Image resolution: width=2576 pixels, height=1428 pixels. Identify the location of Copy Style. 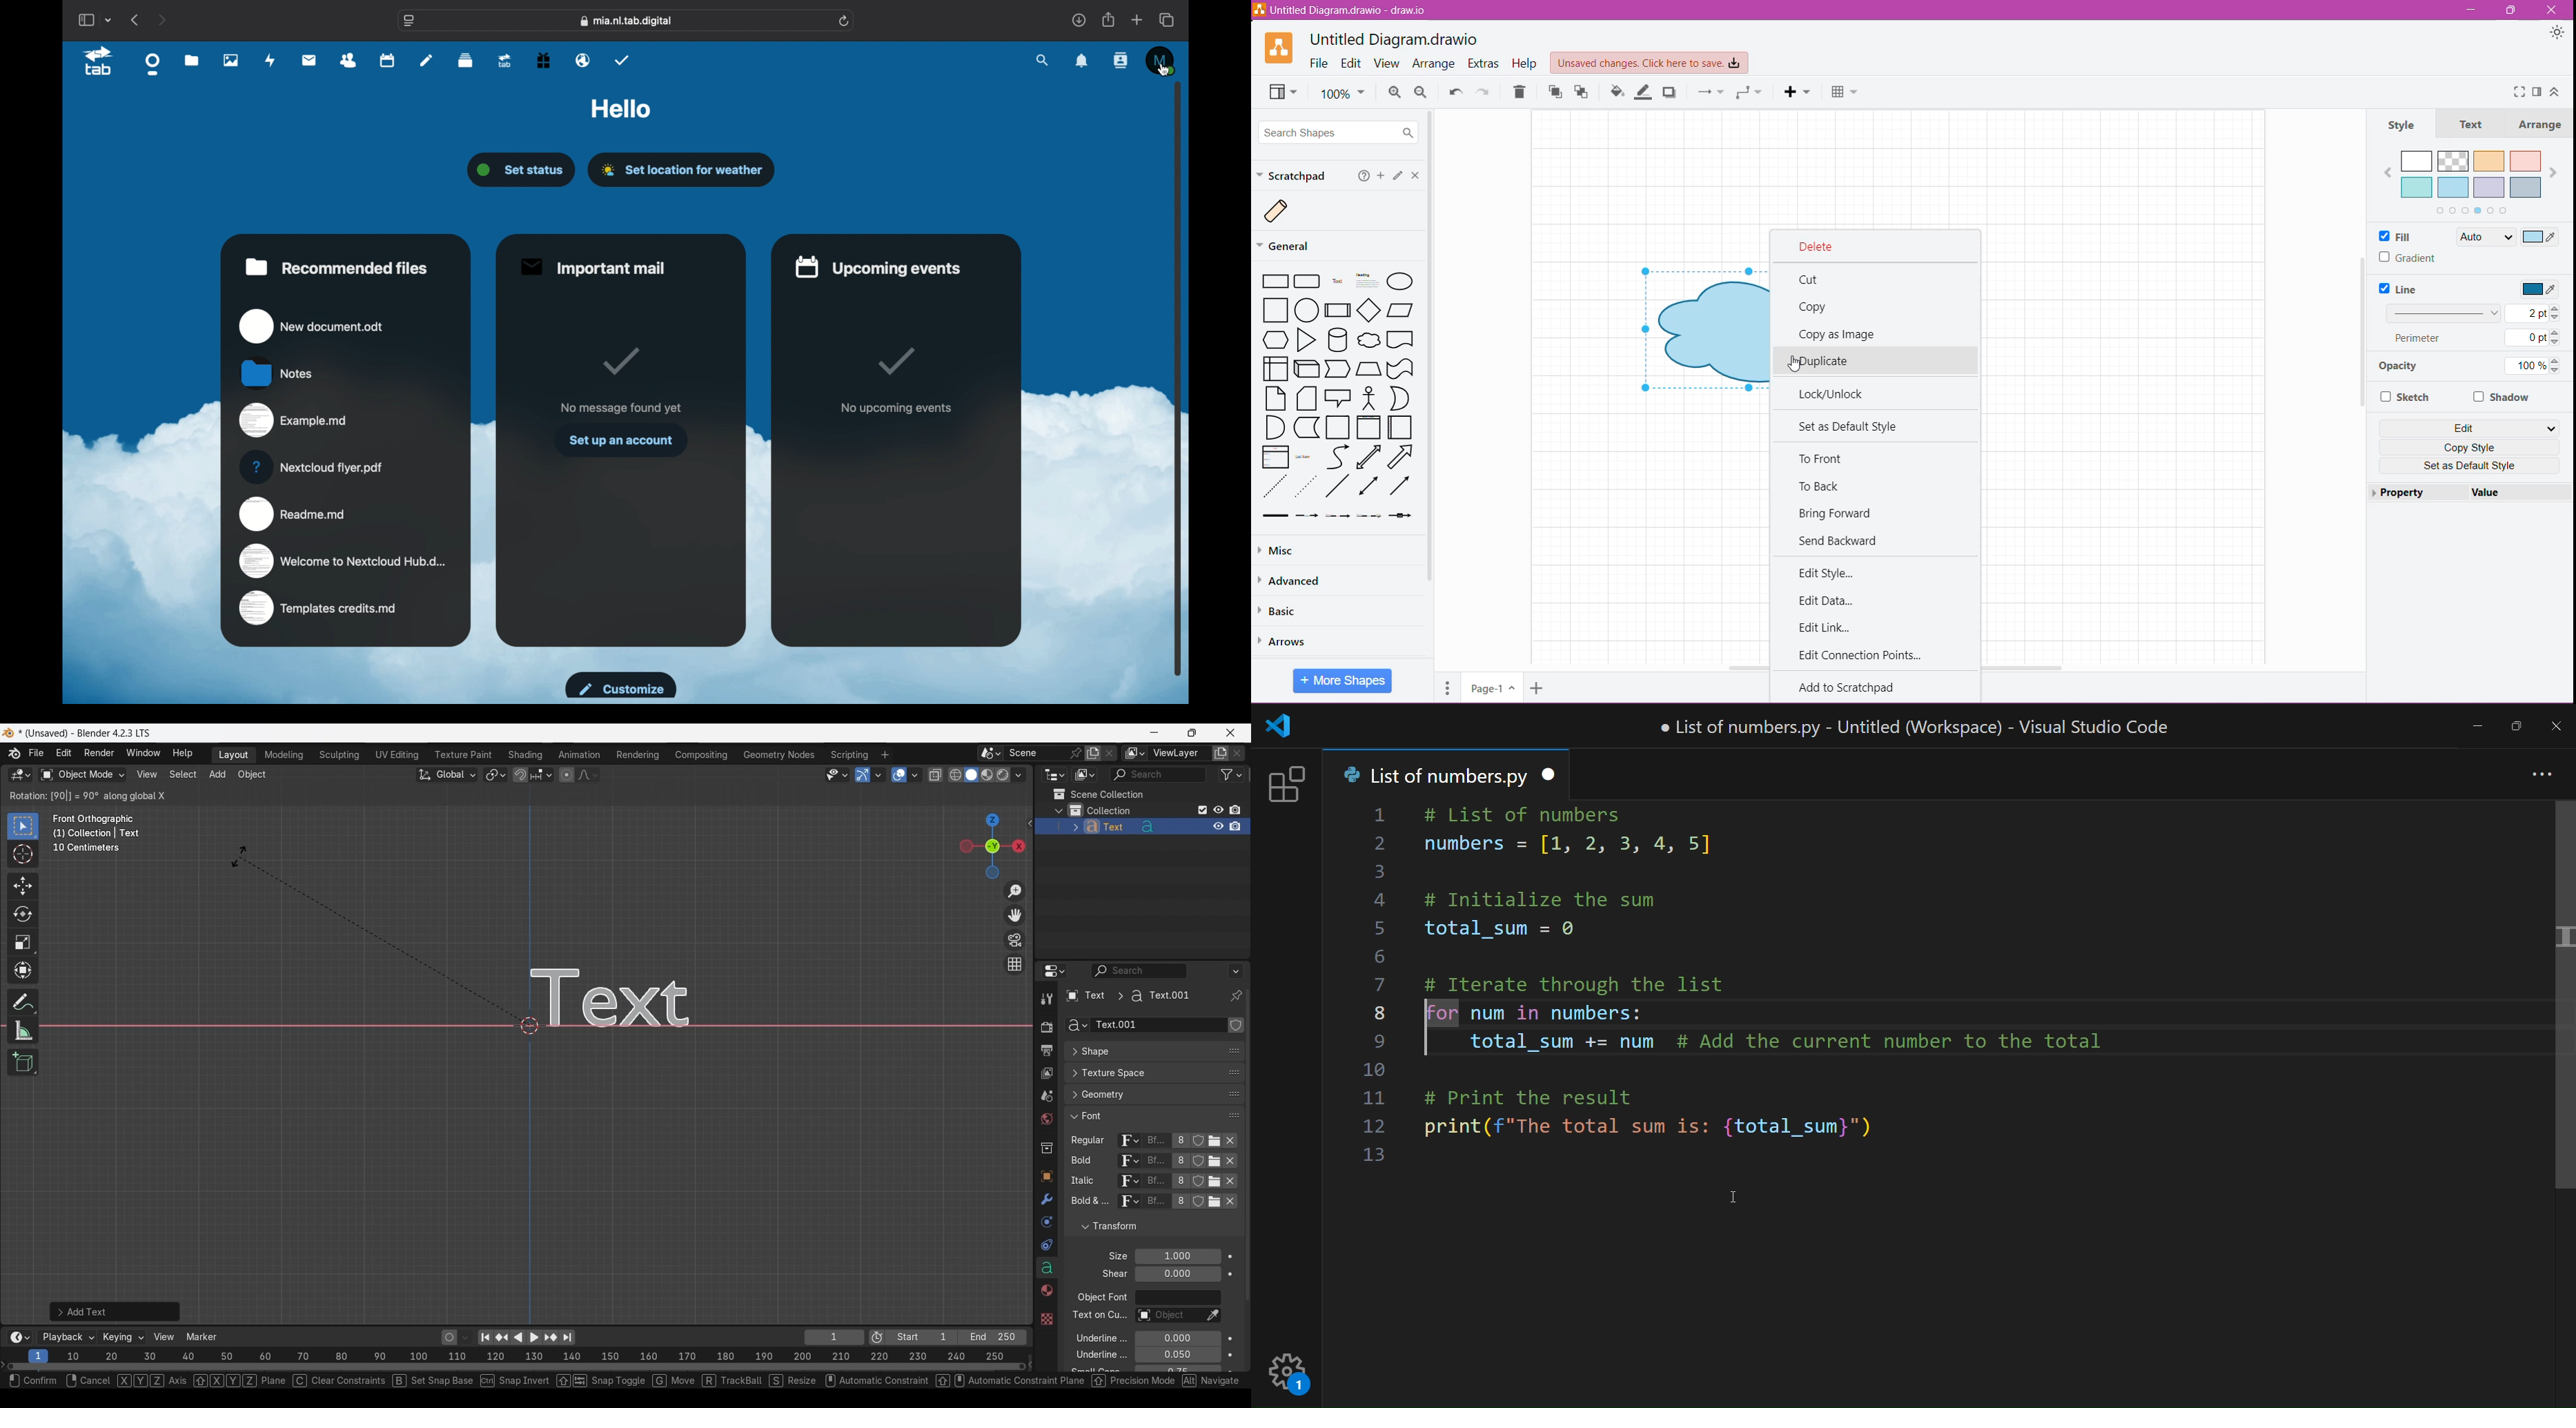
(2471, 448).